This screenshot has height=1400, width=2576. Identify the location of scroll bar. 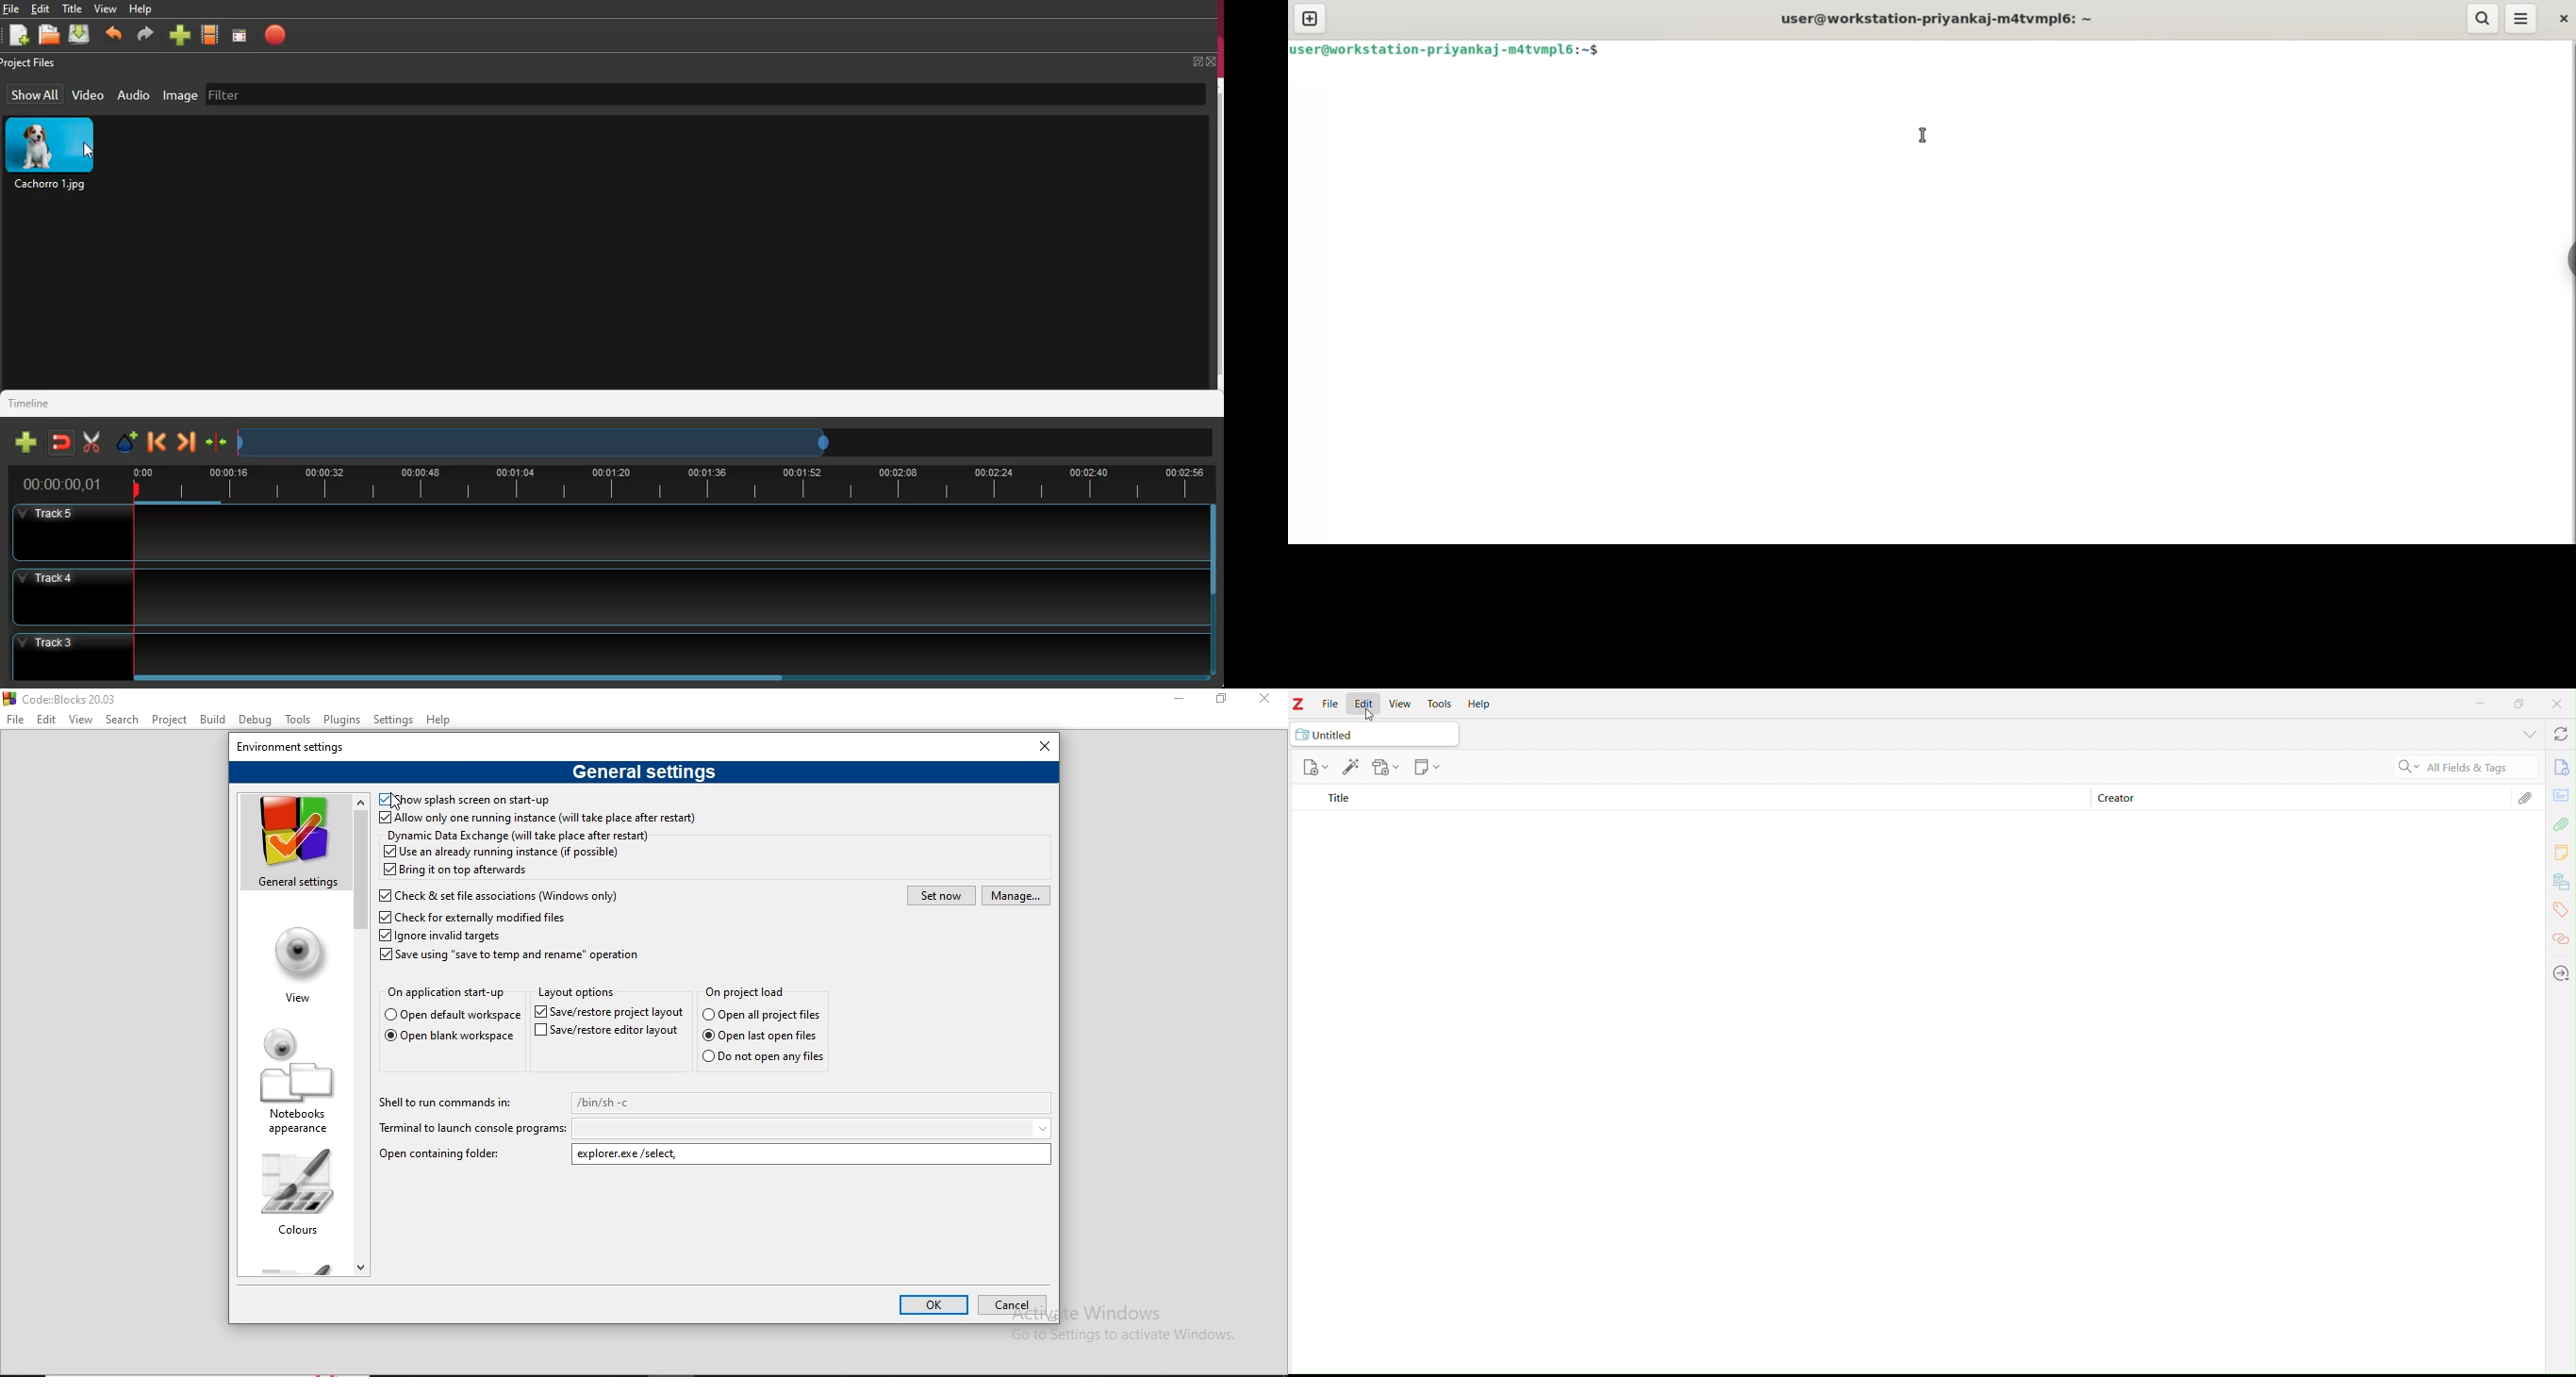
(362, 1033).